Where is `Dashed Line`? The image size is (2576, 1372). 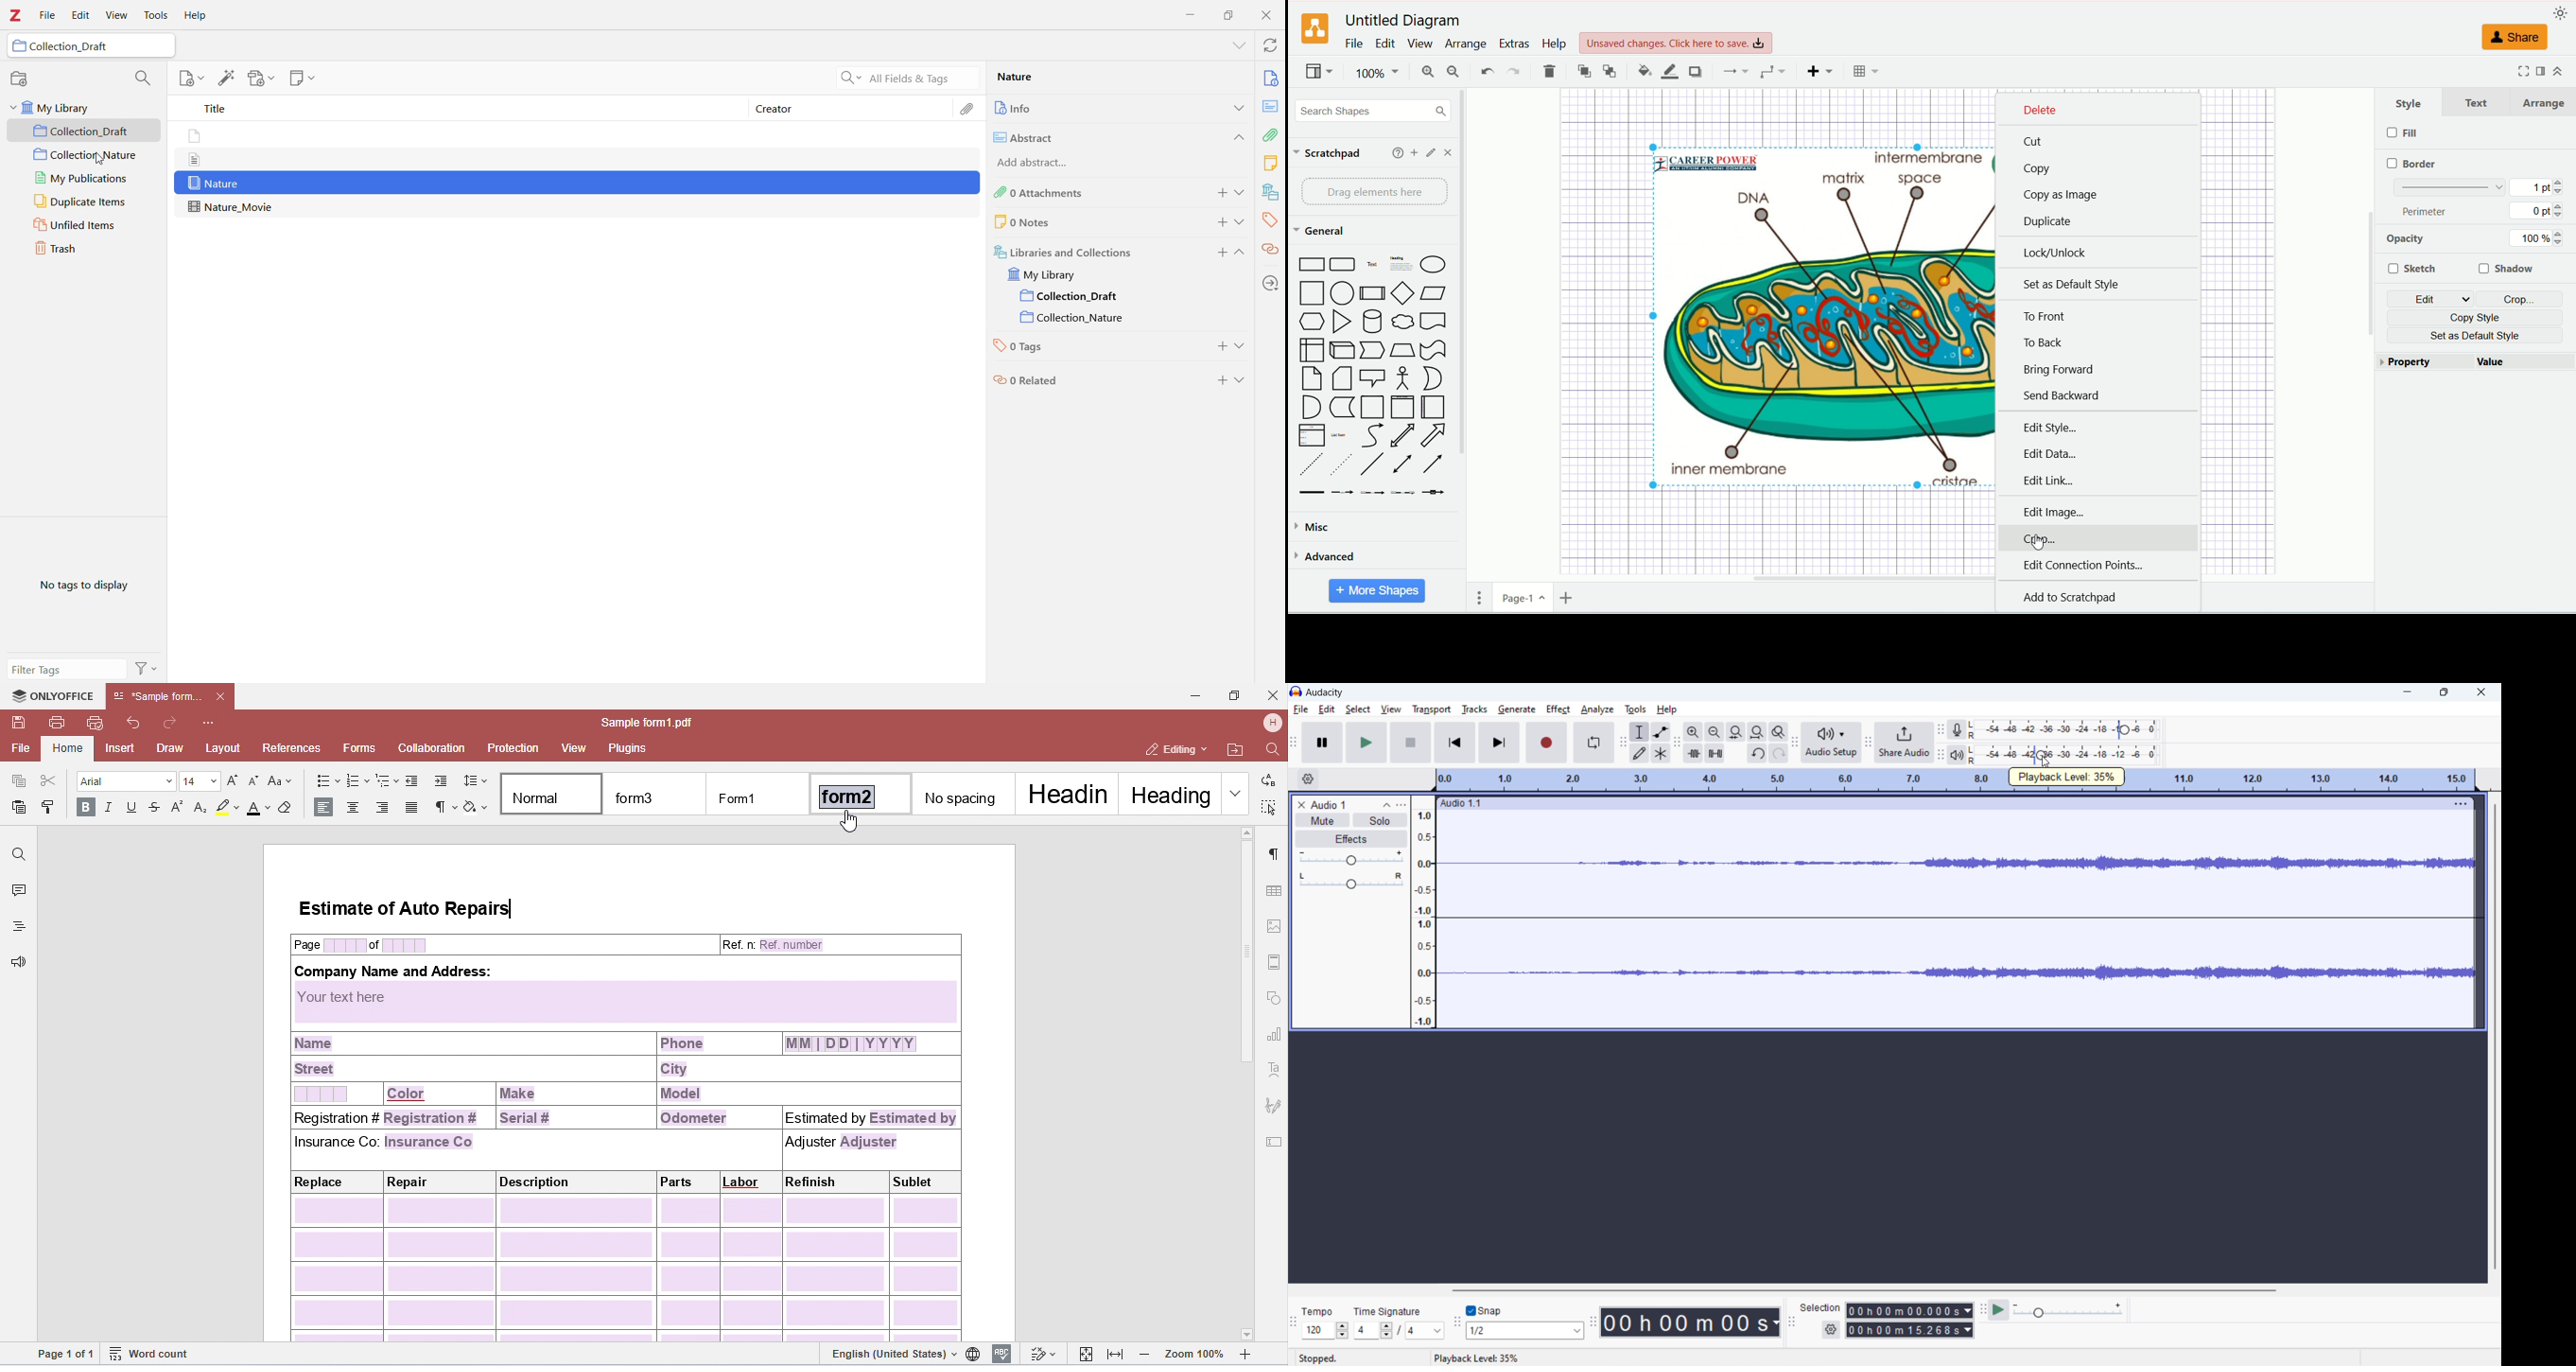 Dashed Line is located at coordinates (1311, 466).